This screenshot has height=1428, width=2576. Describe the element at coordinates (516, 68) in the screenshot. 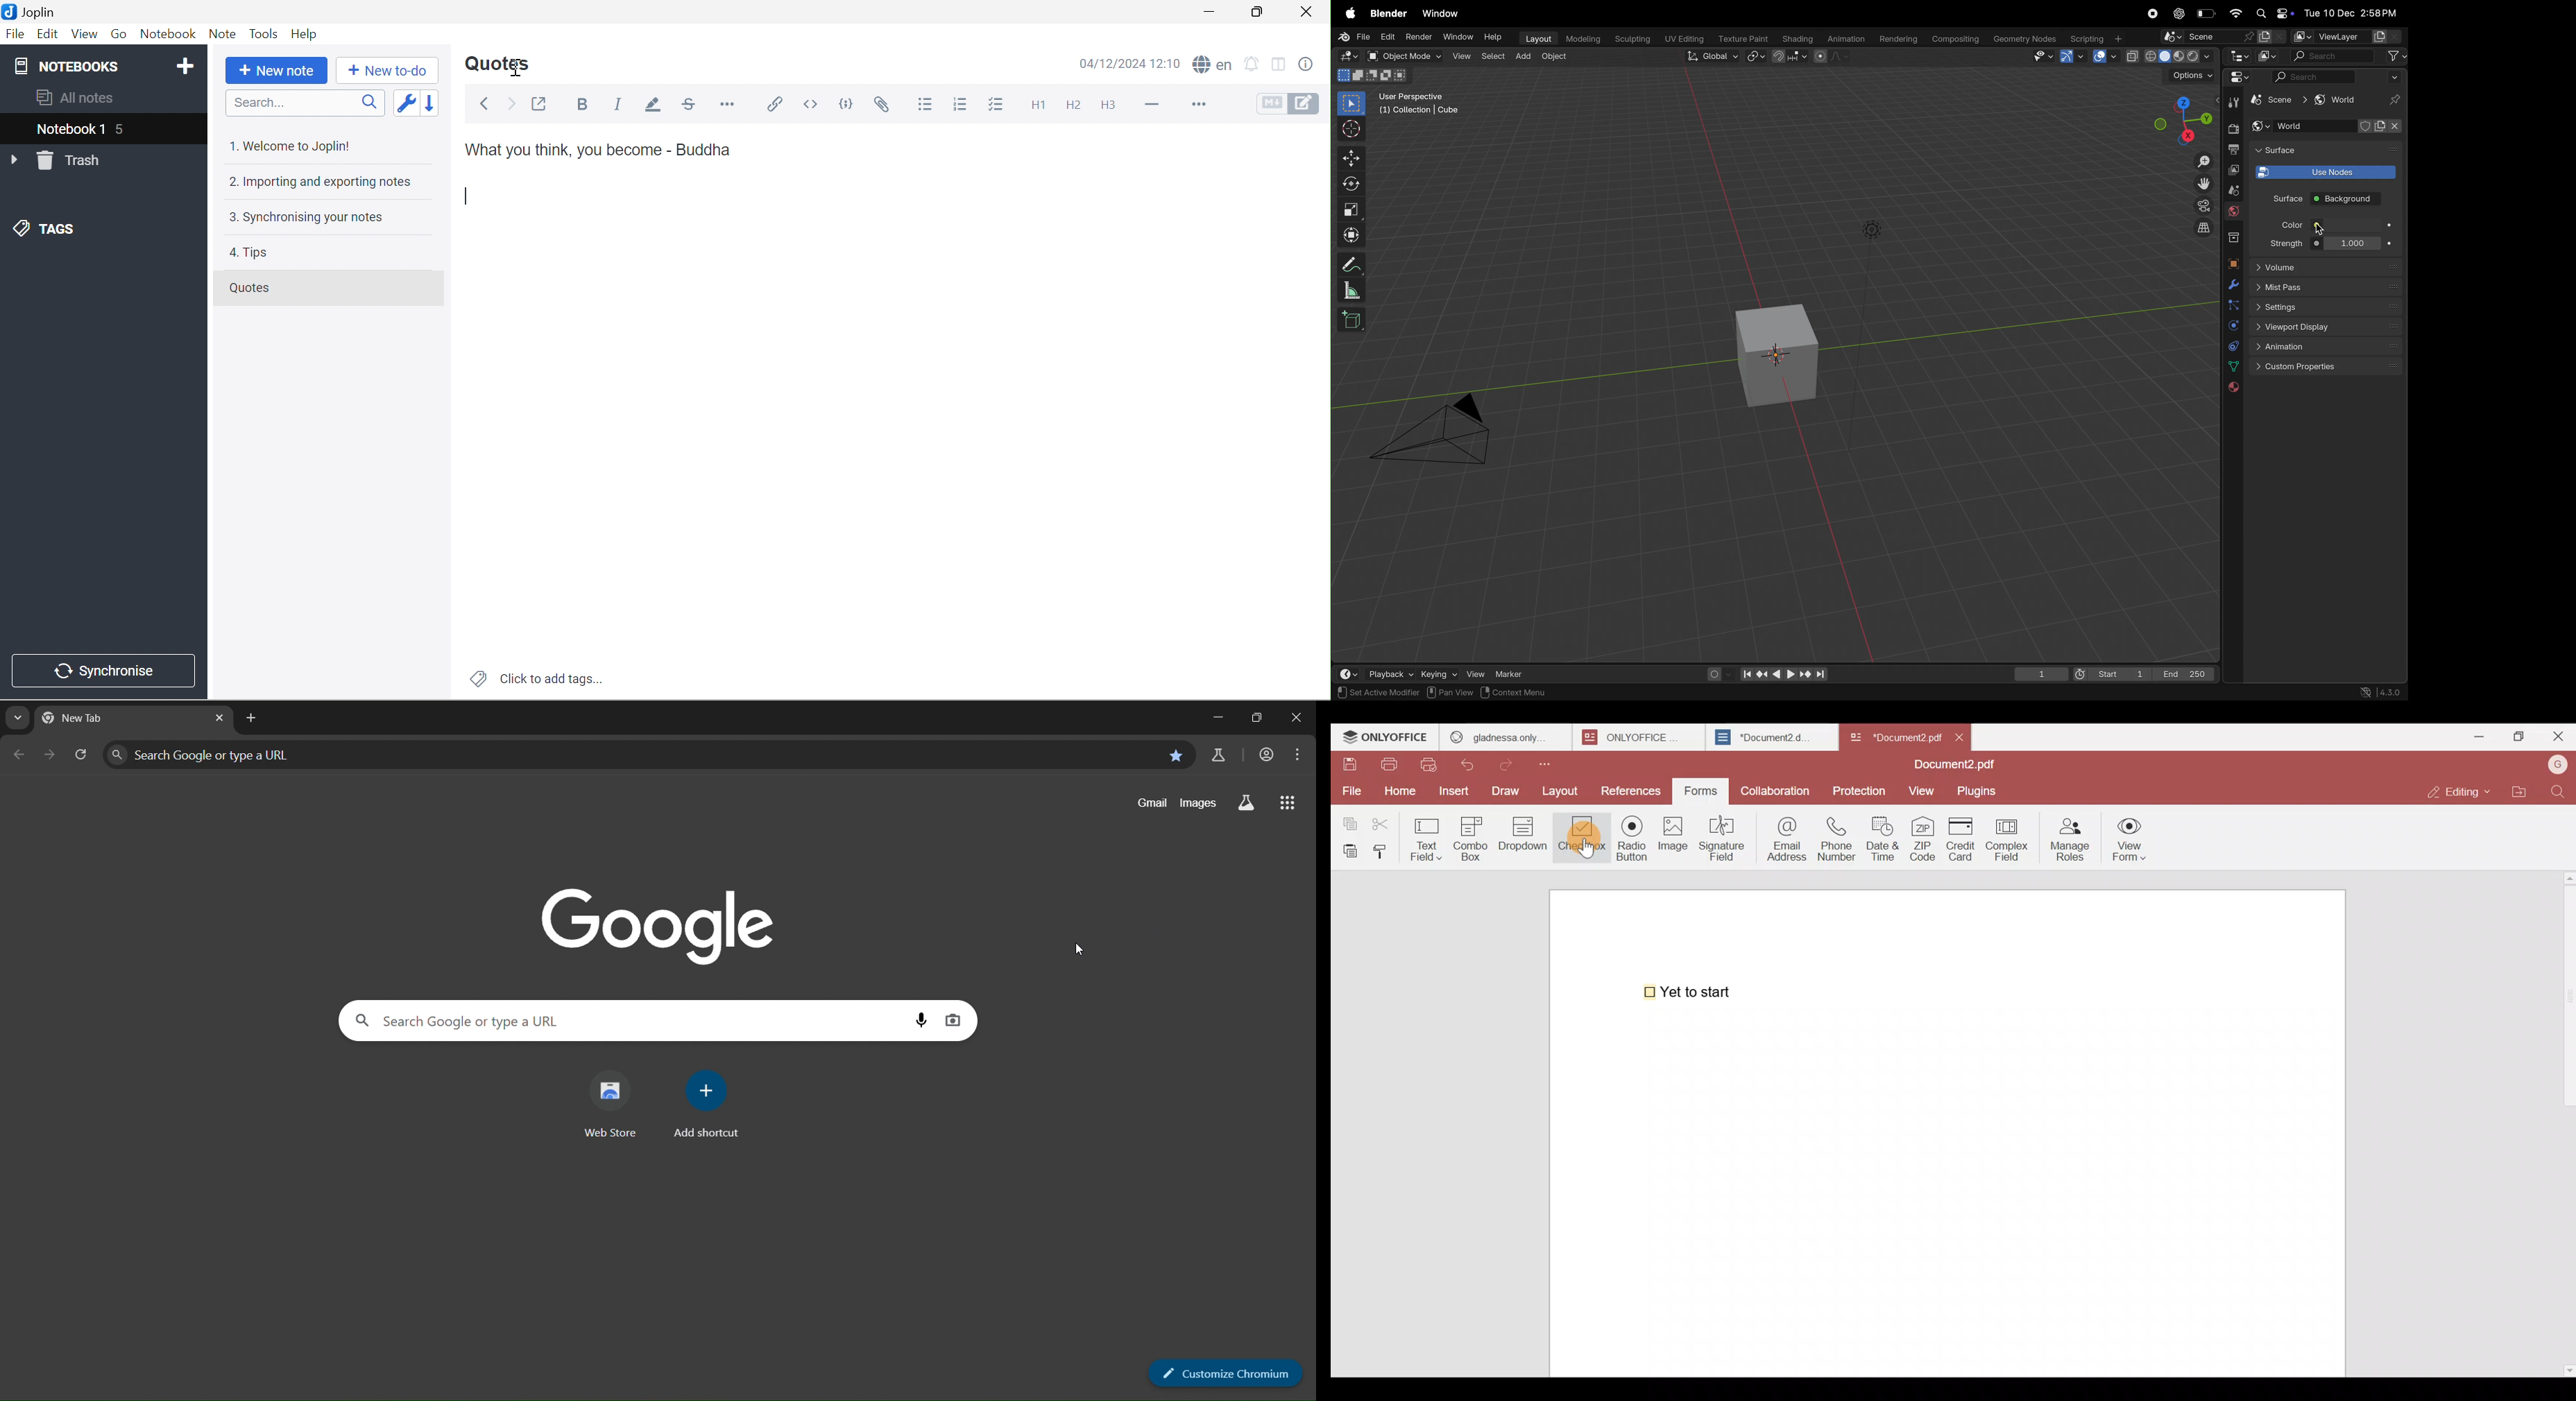

I see `Cursor` at that location.